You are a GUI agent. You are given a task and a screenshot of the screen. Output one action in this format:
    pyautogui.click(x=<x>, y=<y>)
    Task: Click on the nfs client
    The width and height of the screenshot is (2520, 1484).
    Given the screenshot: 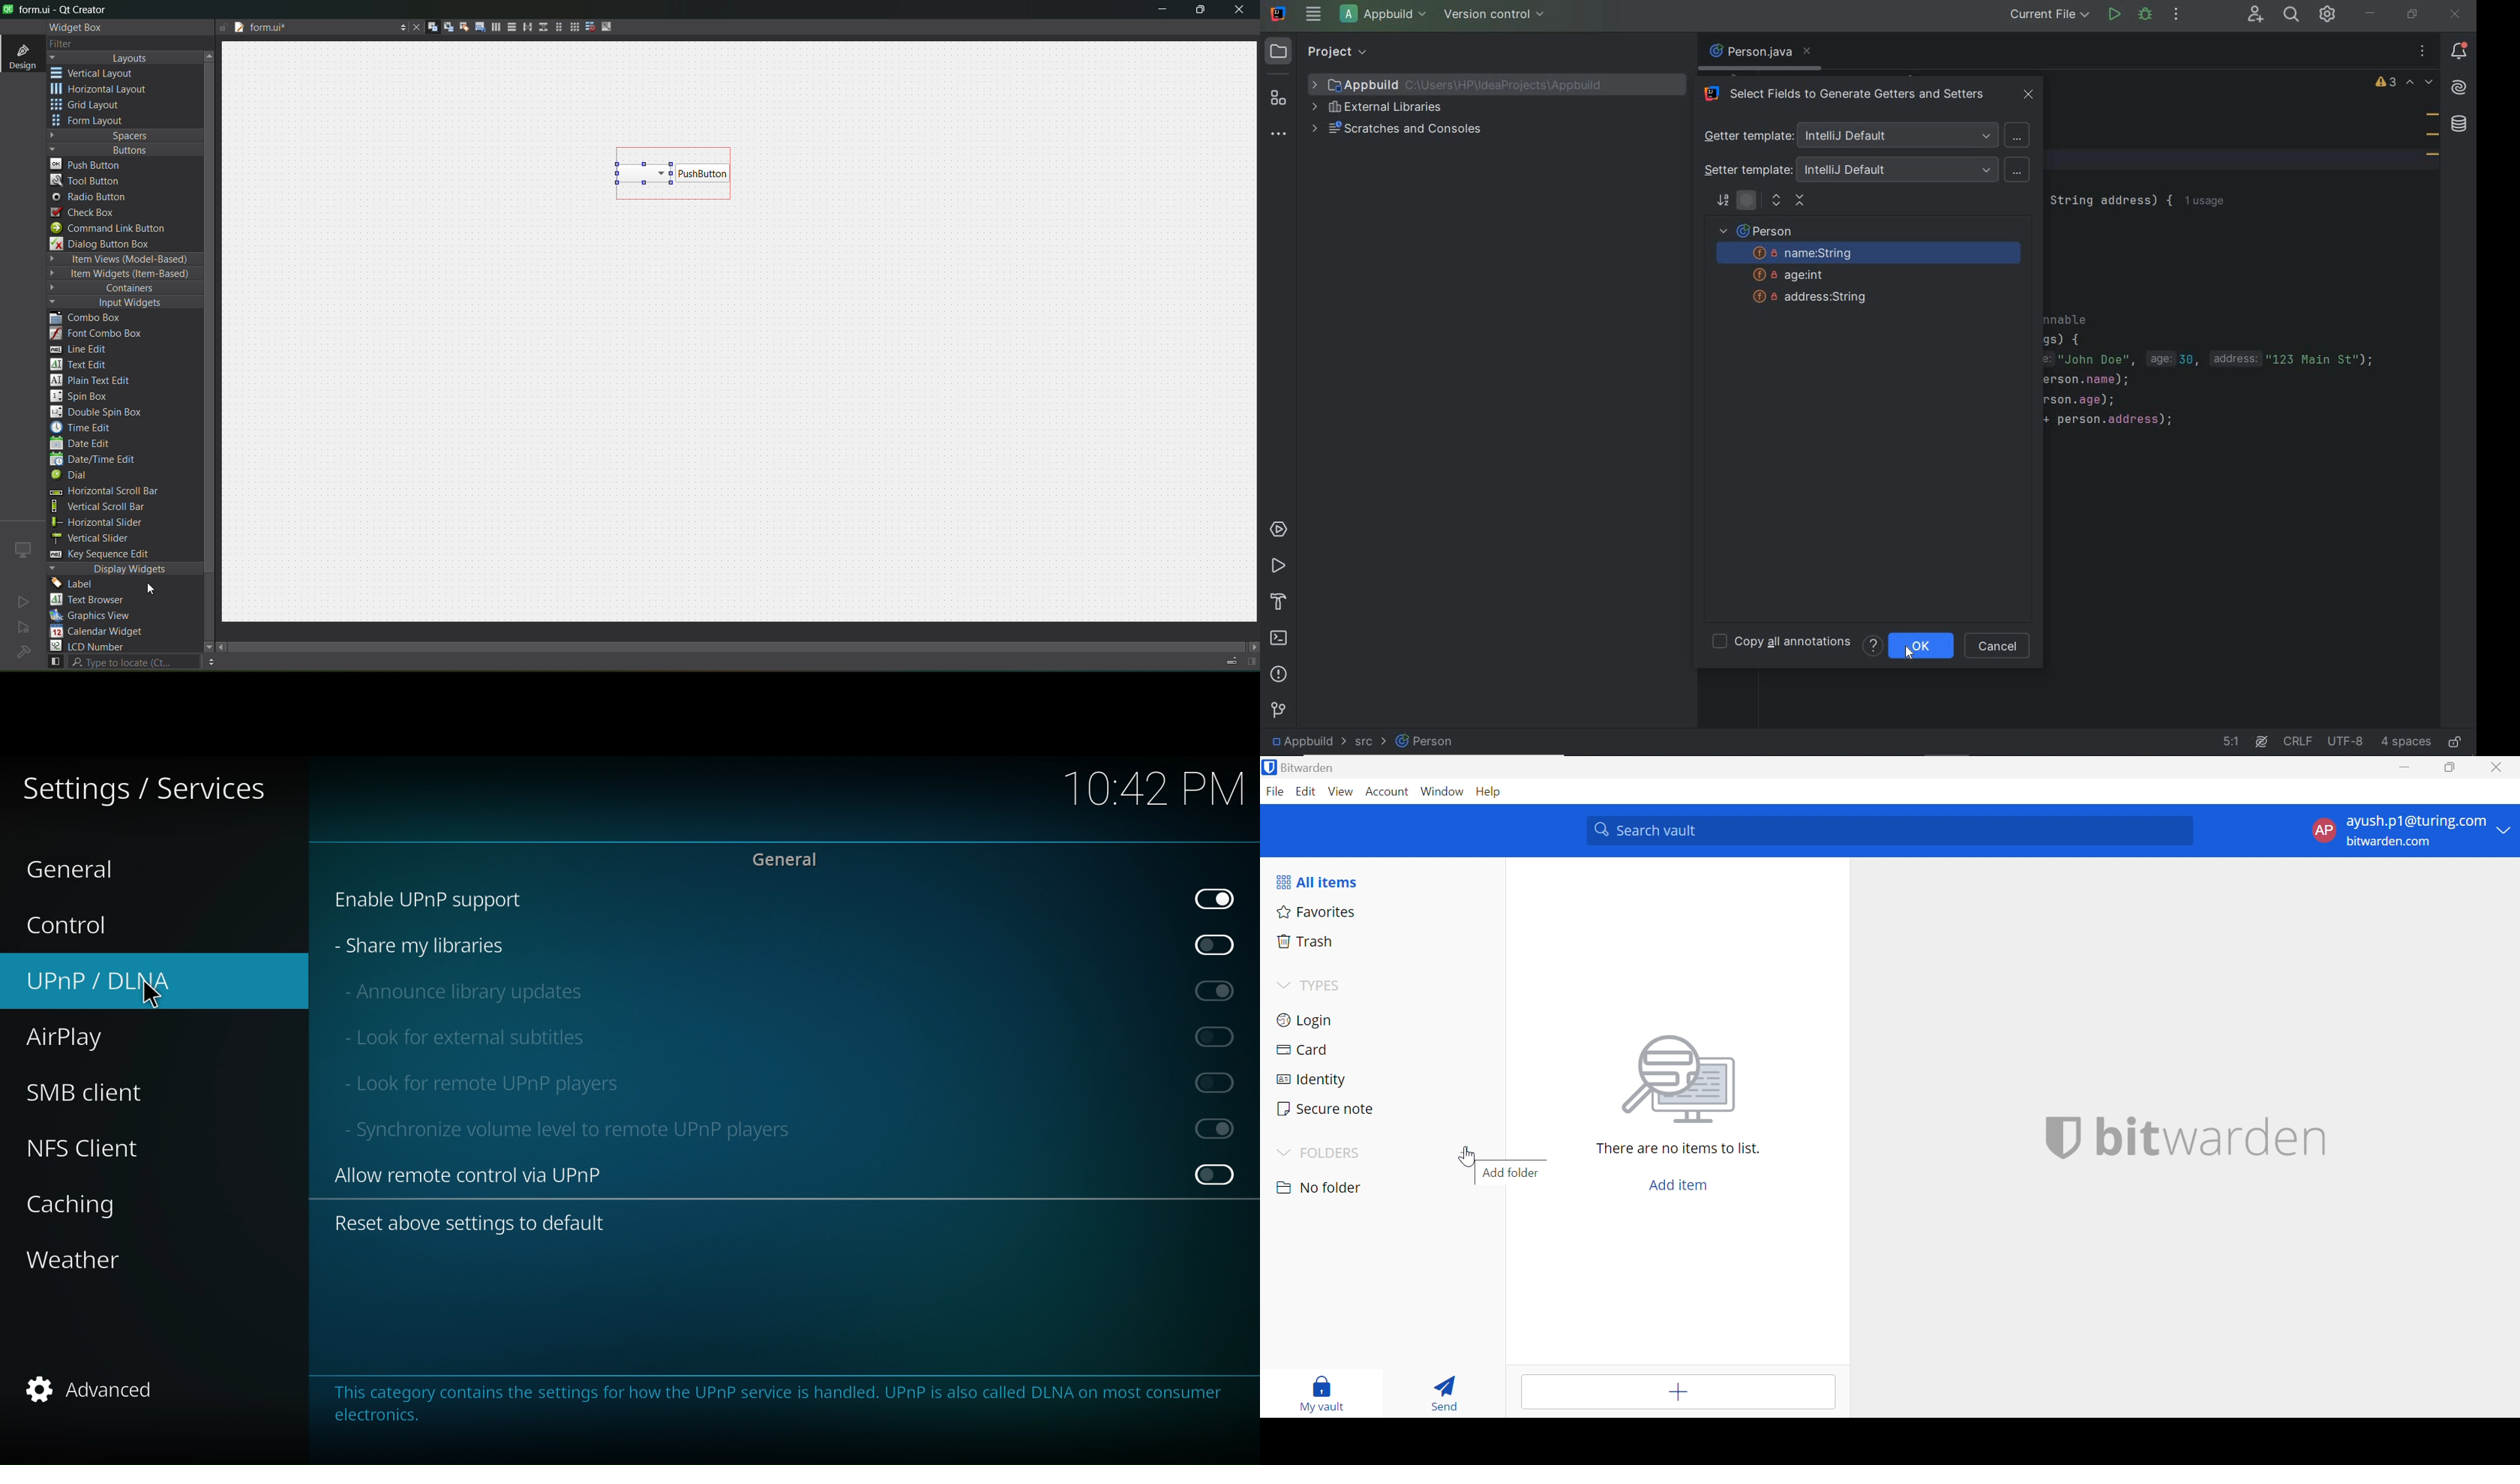 What is the action you would take?
    pyautogui.click(x=94, y=1151)
    